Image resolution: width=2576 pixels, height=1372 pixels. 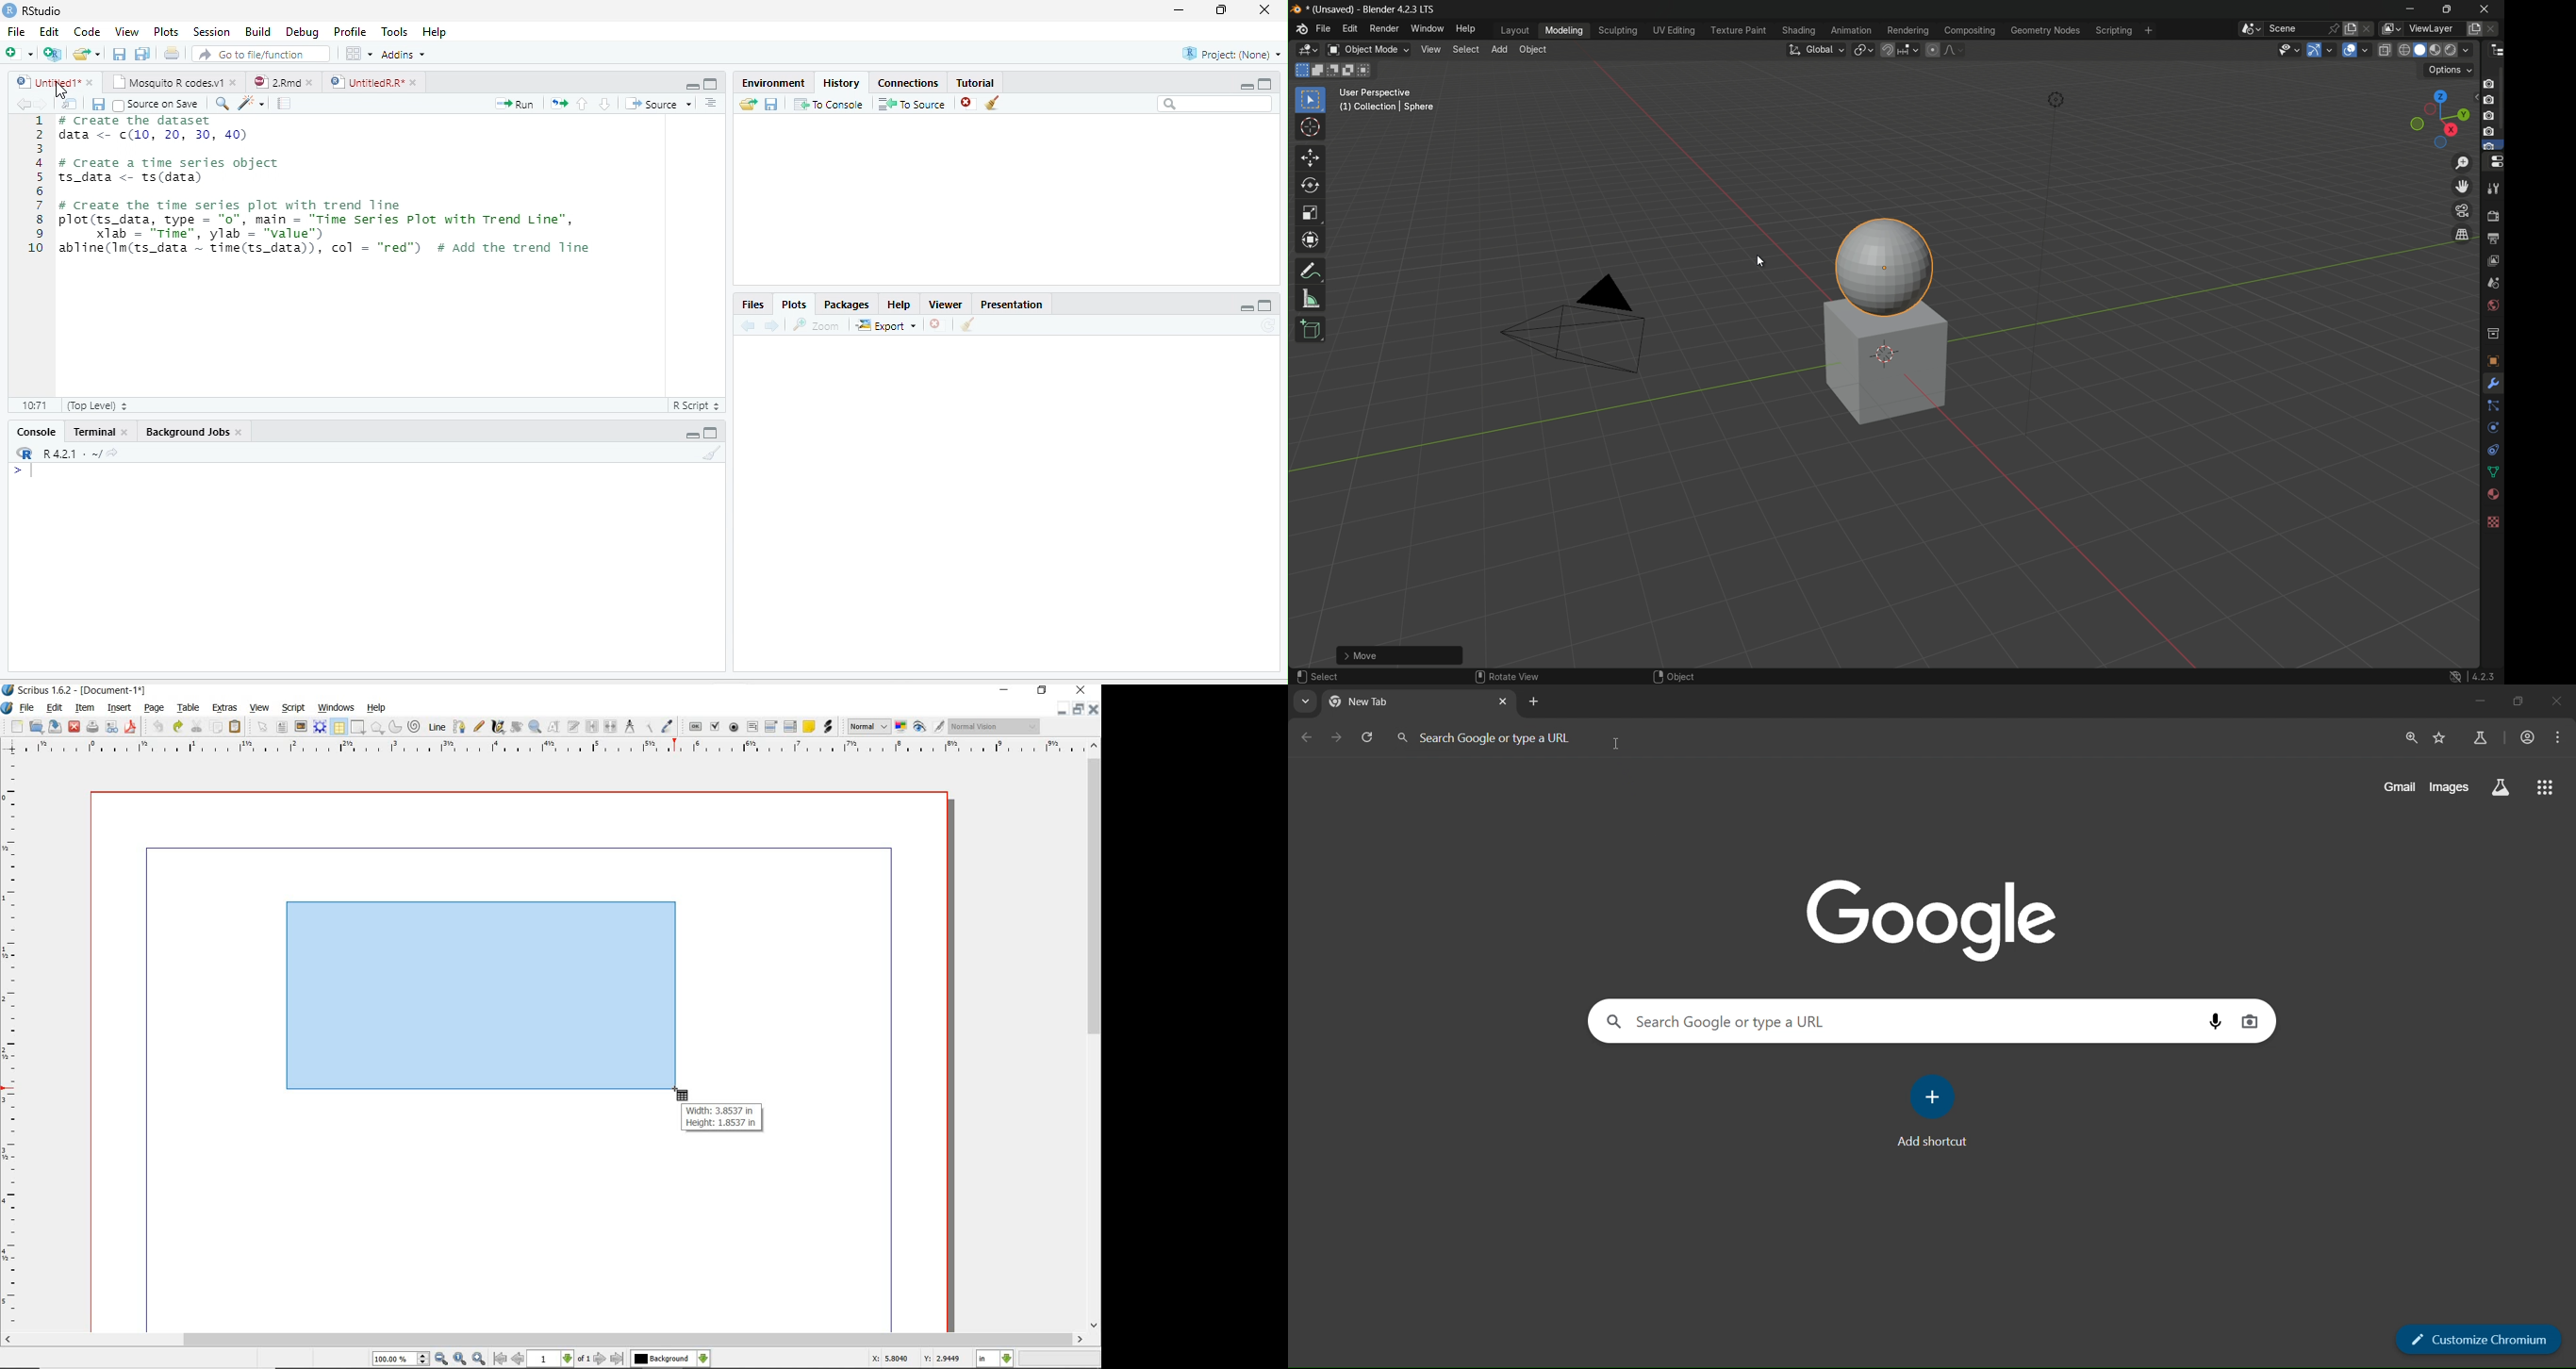 I want to click on windows, so click(x=336, y=708).